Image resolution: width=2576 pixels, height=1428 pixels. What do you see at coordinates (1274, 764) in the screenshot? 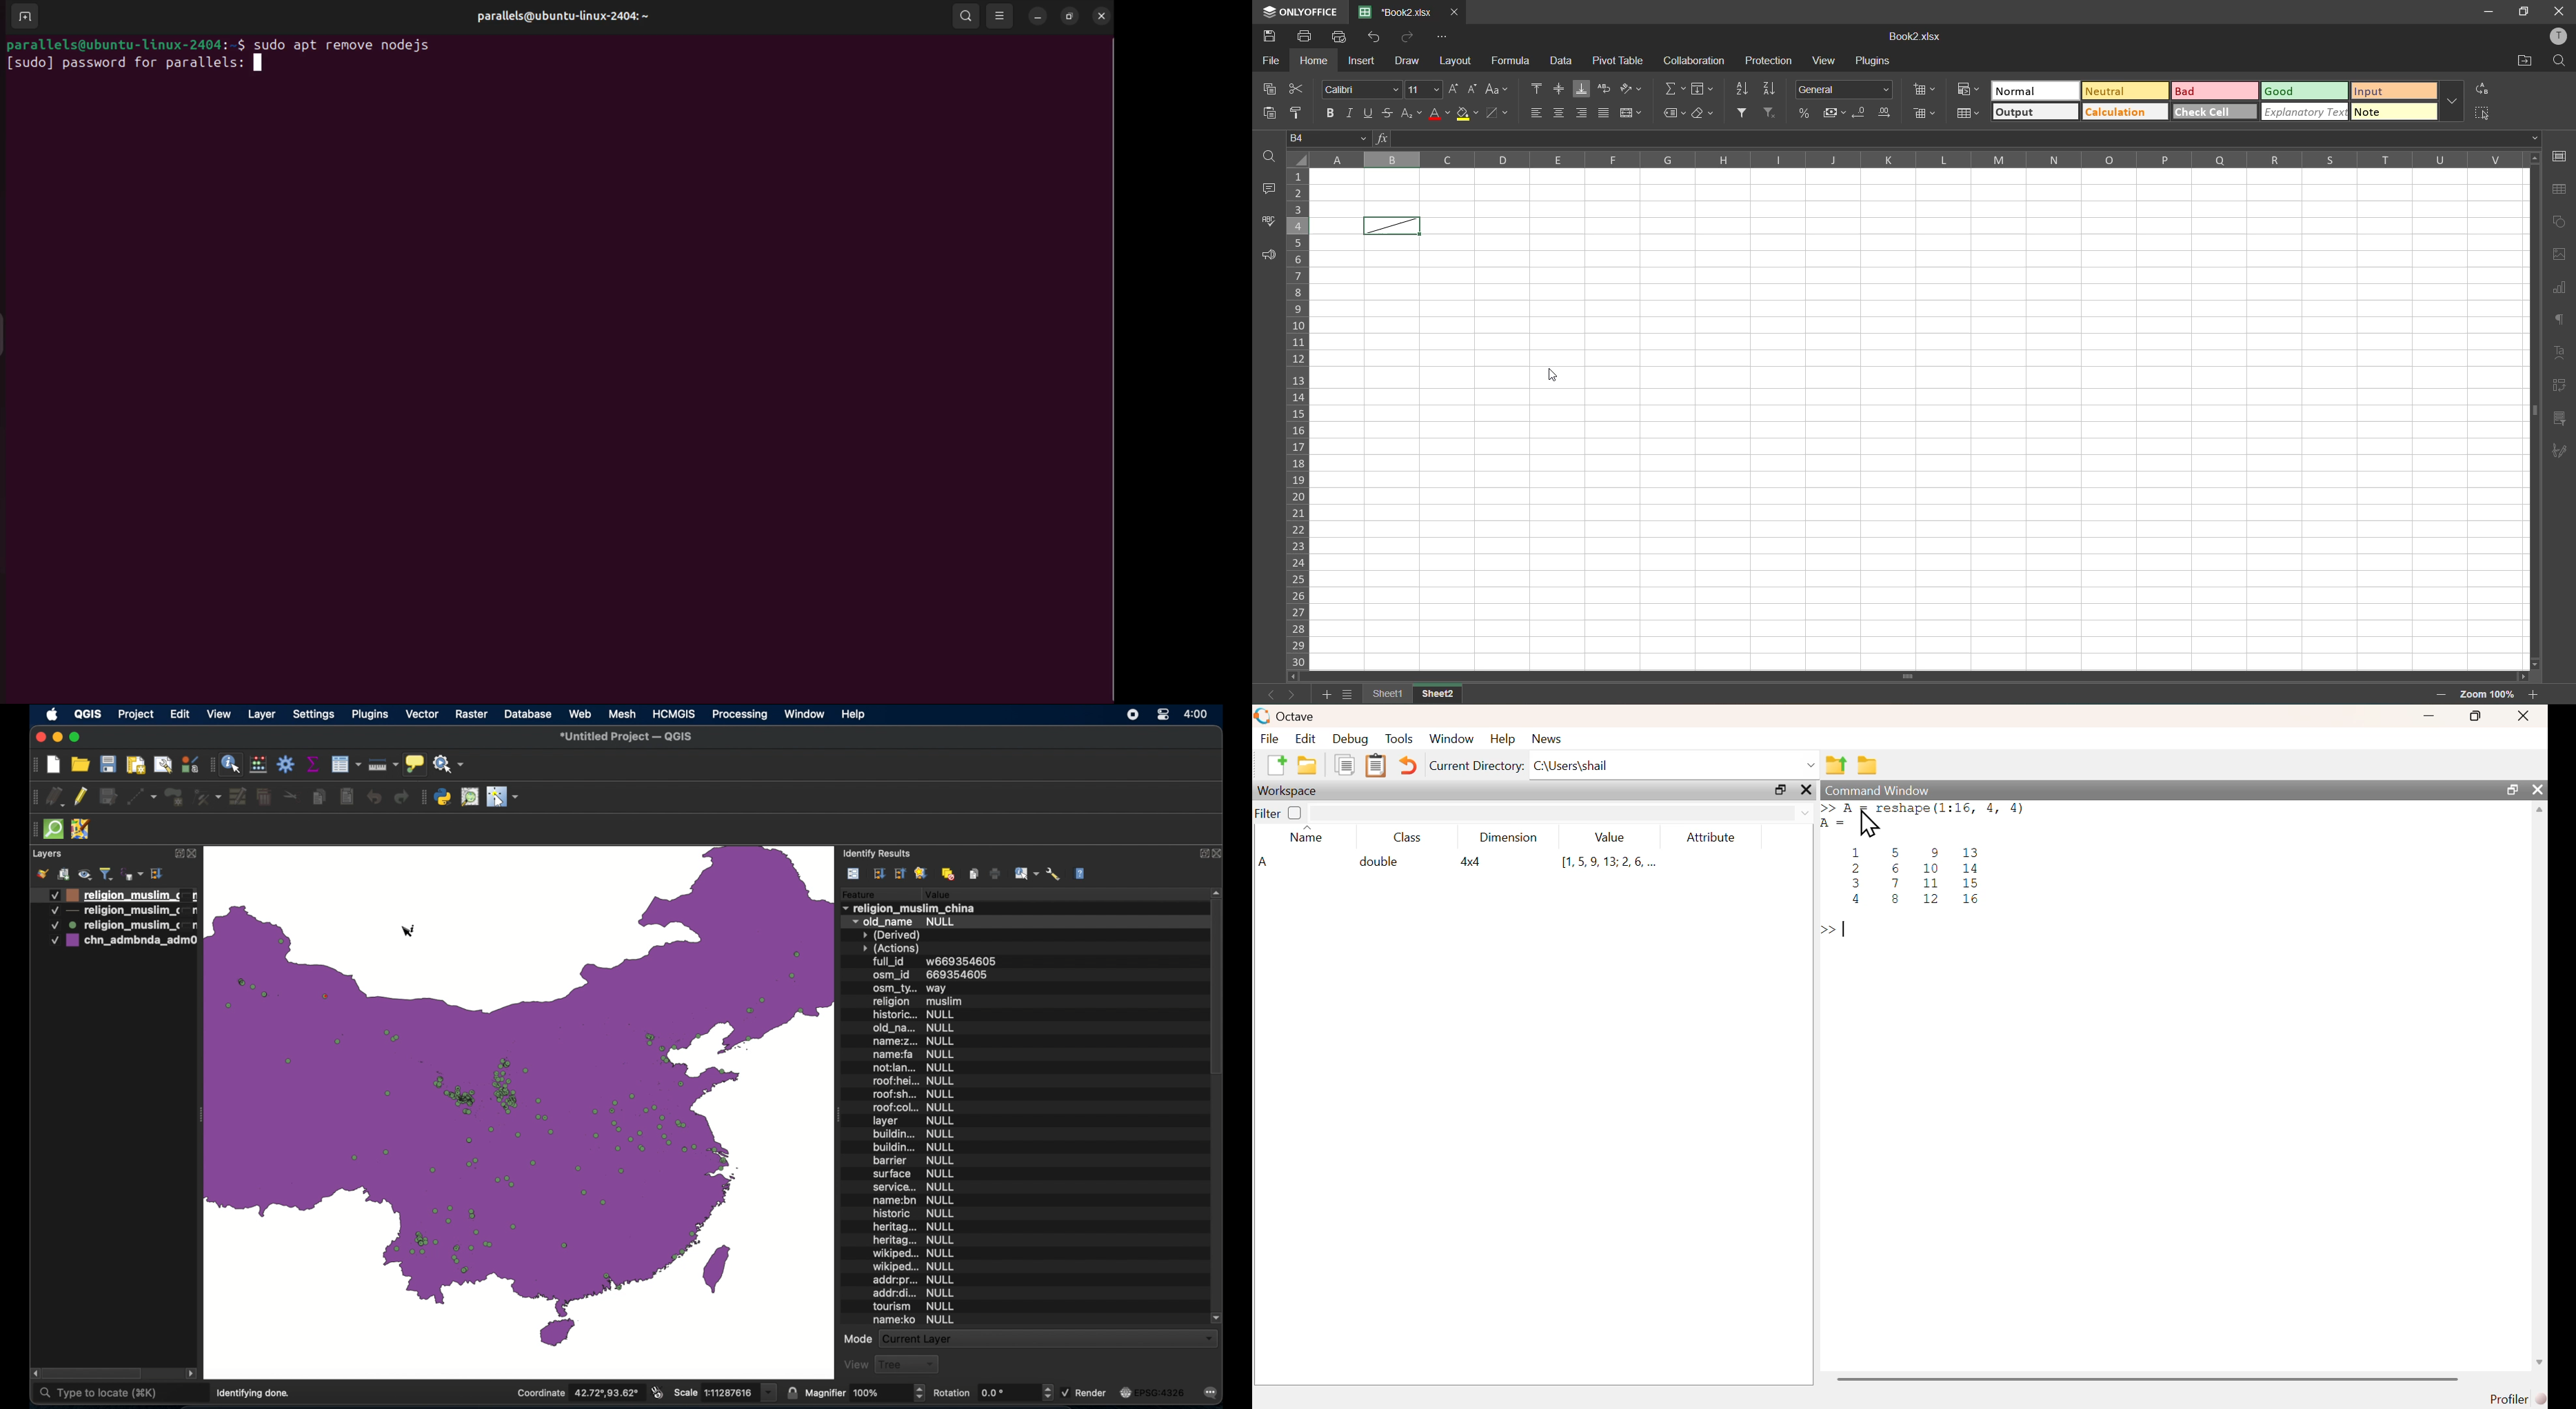
I see `new script` at bounding box center [1274, 764].